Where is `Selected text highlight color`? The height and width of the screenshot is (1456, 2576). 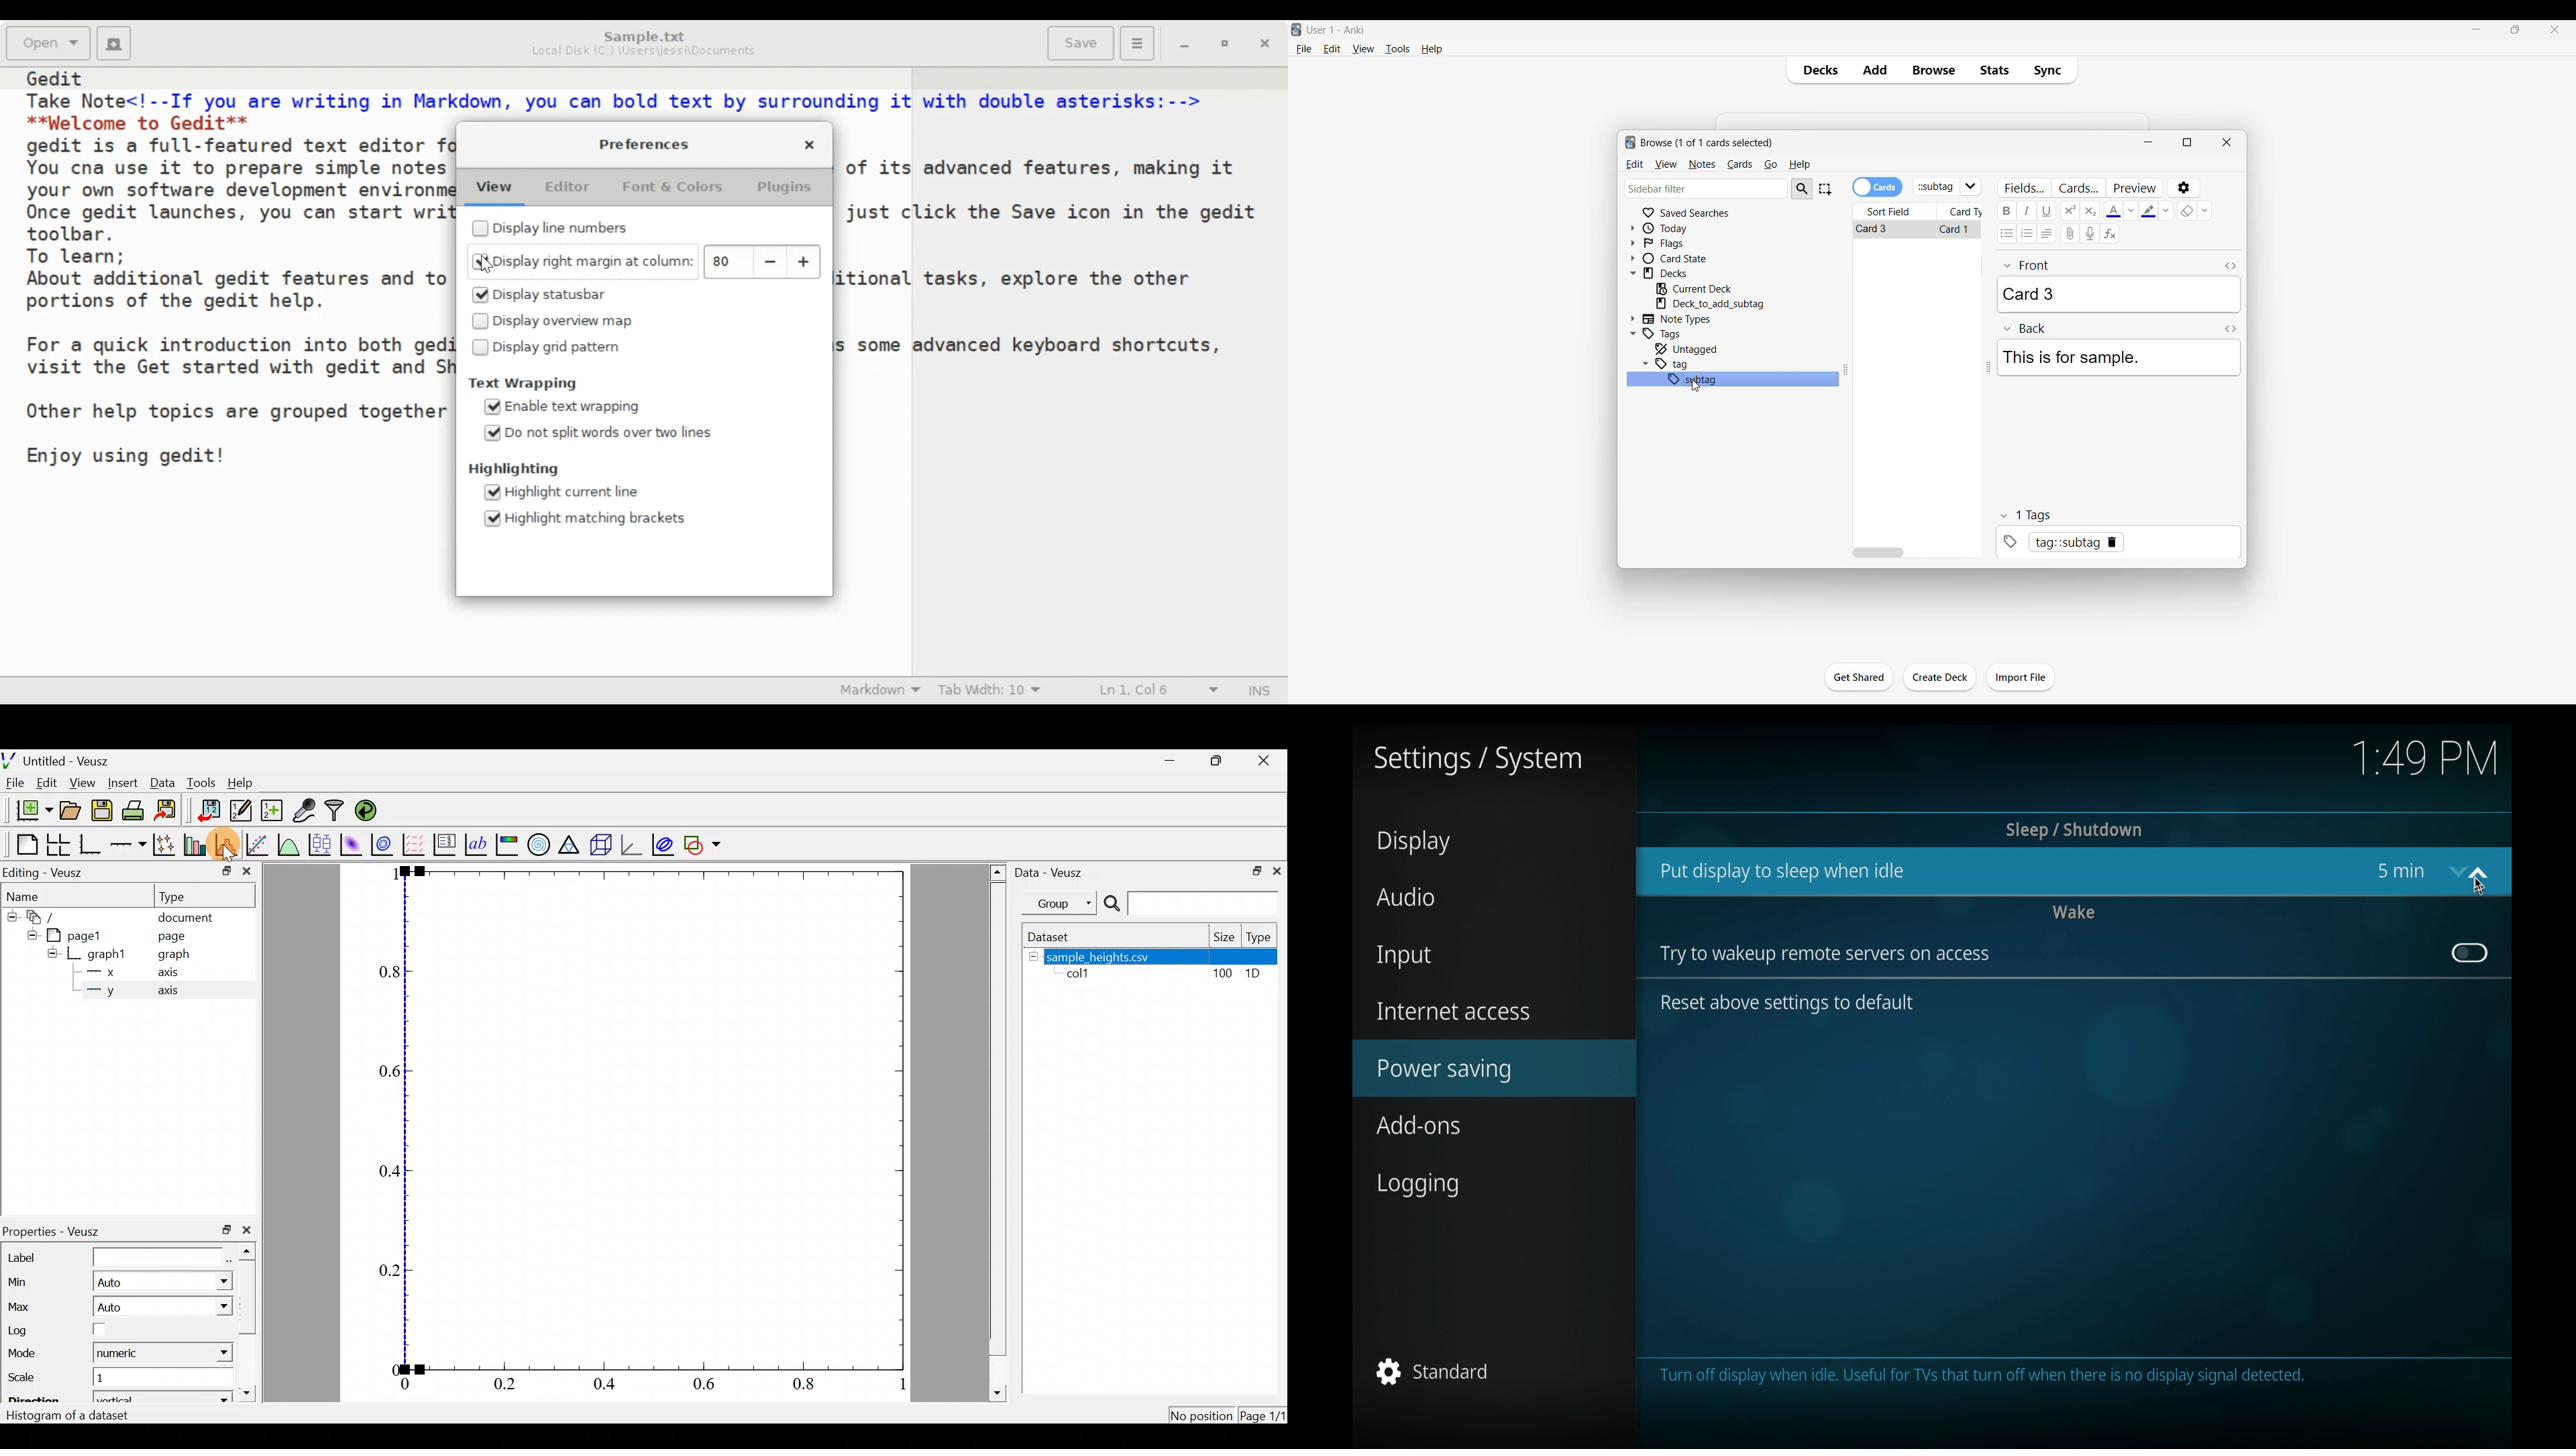
Selected text highlight color is located at coordinates (2149, 211).